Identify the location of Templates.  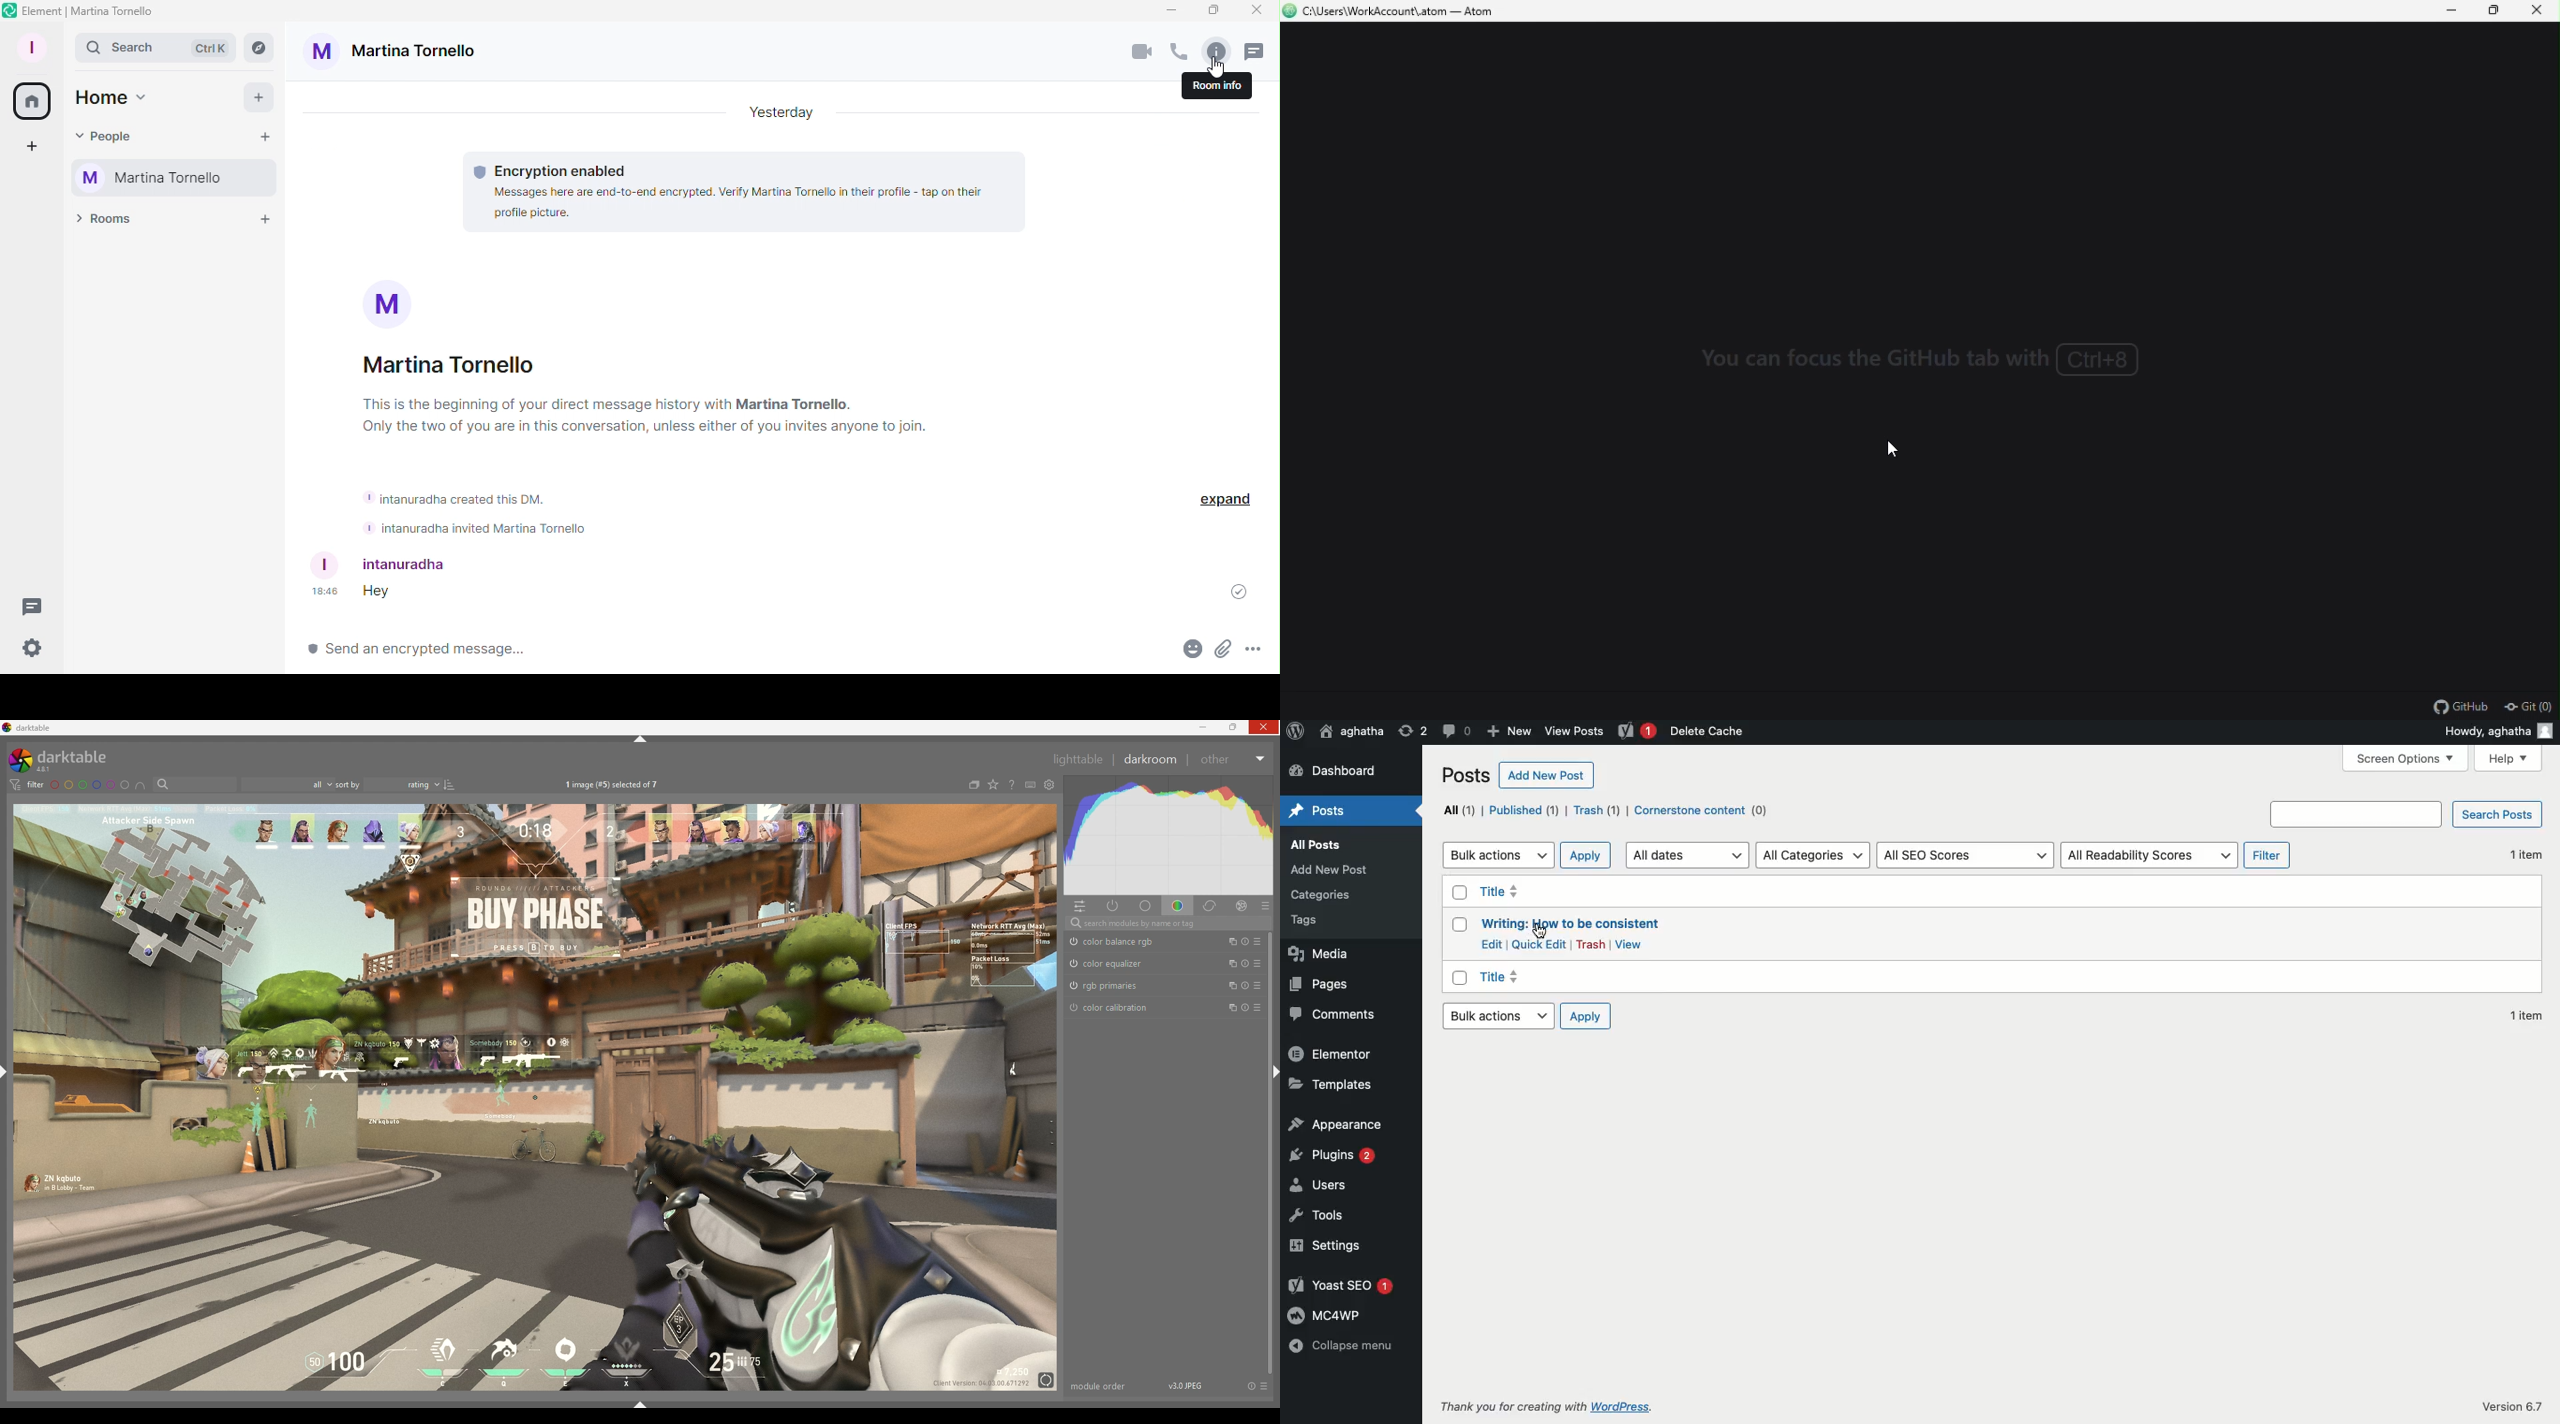
(1334, 1082).